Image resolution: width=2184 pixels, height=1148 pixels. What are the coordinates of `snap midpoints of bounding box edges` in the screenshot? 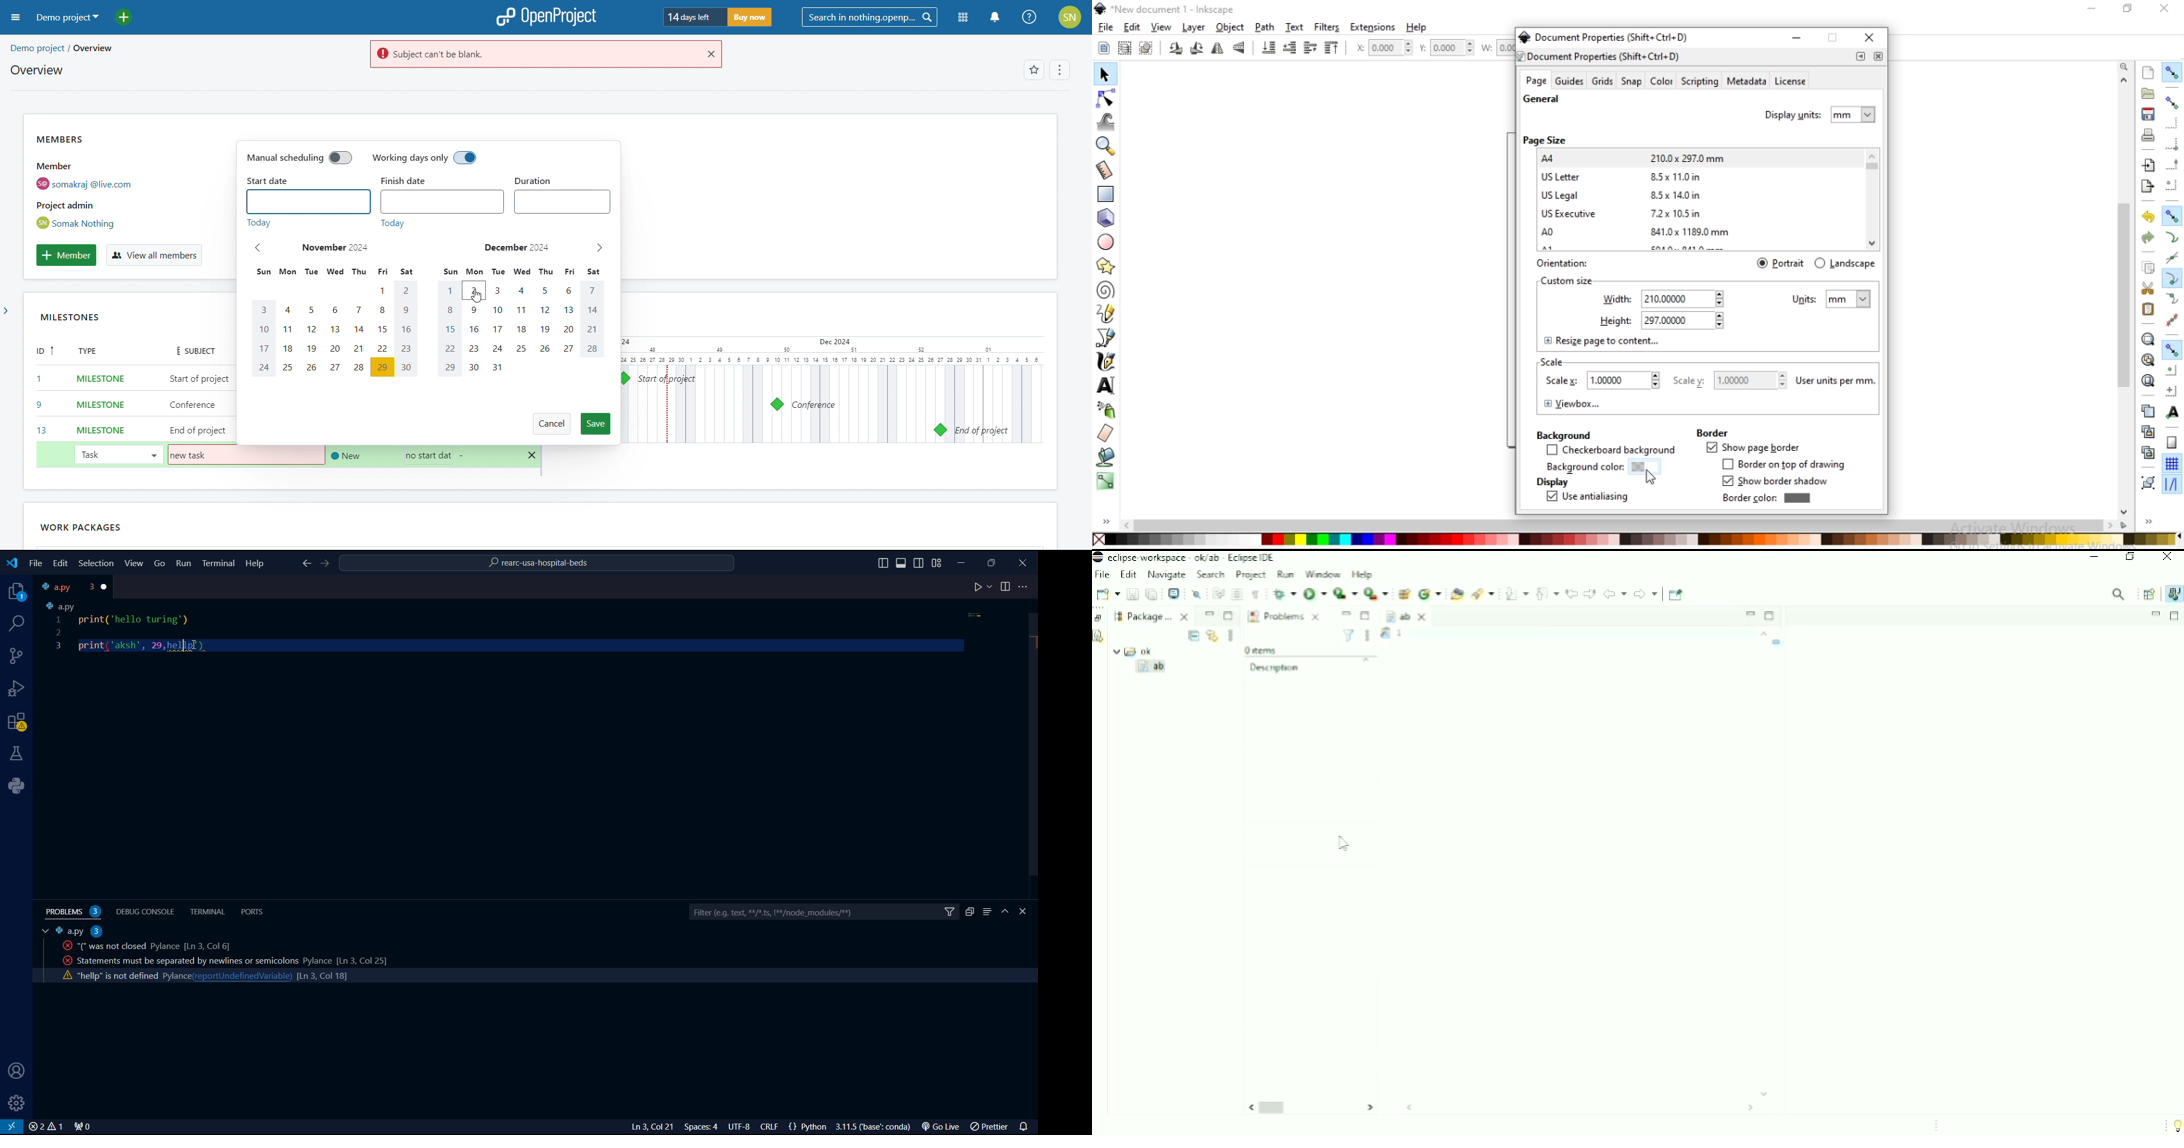 It's located at (2173, 165).